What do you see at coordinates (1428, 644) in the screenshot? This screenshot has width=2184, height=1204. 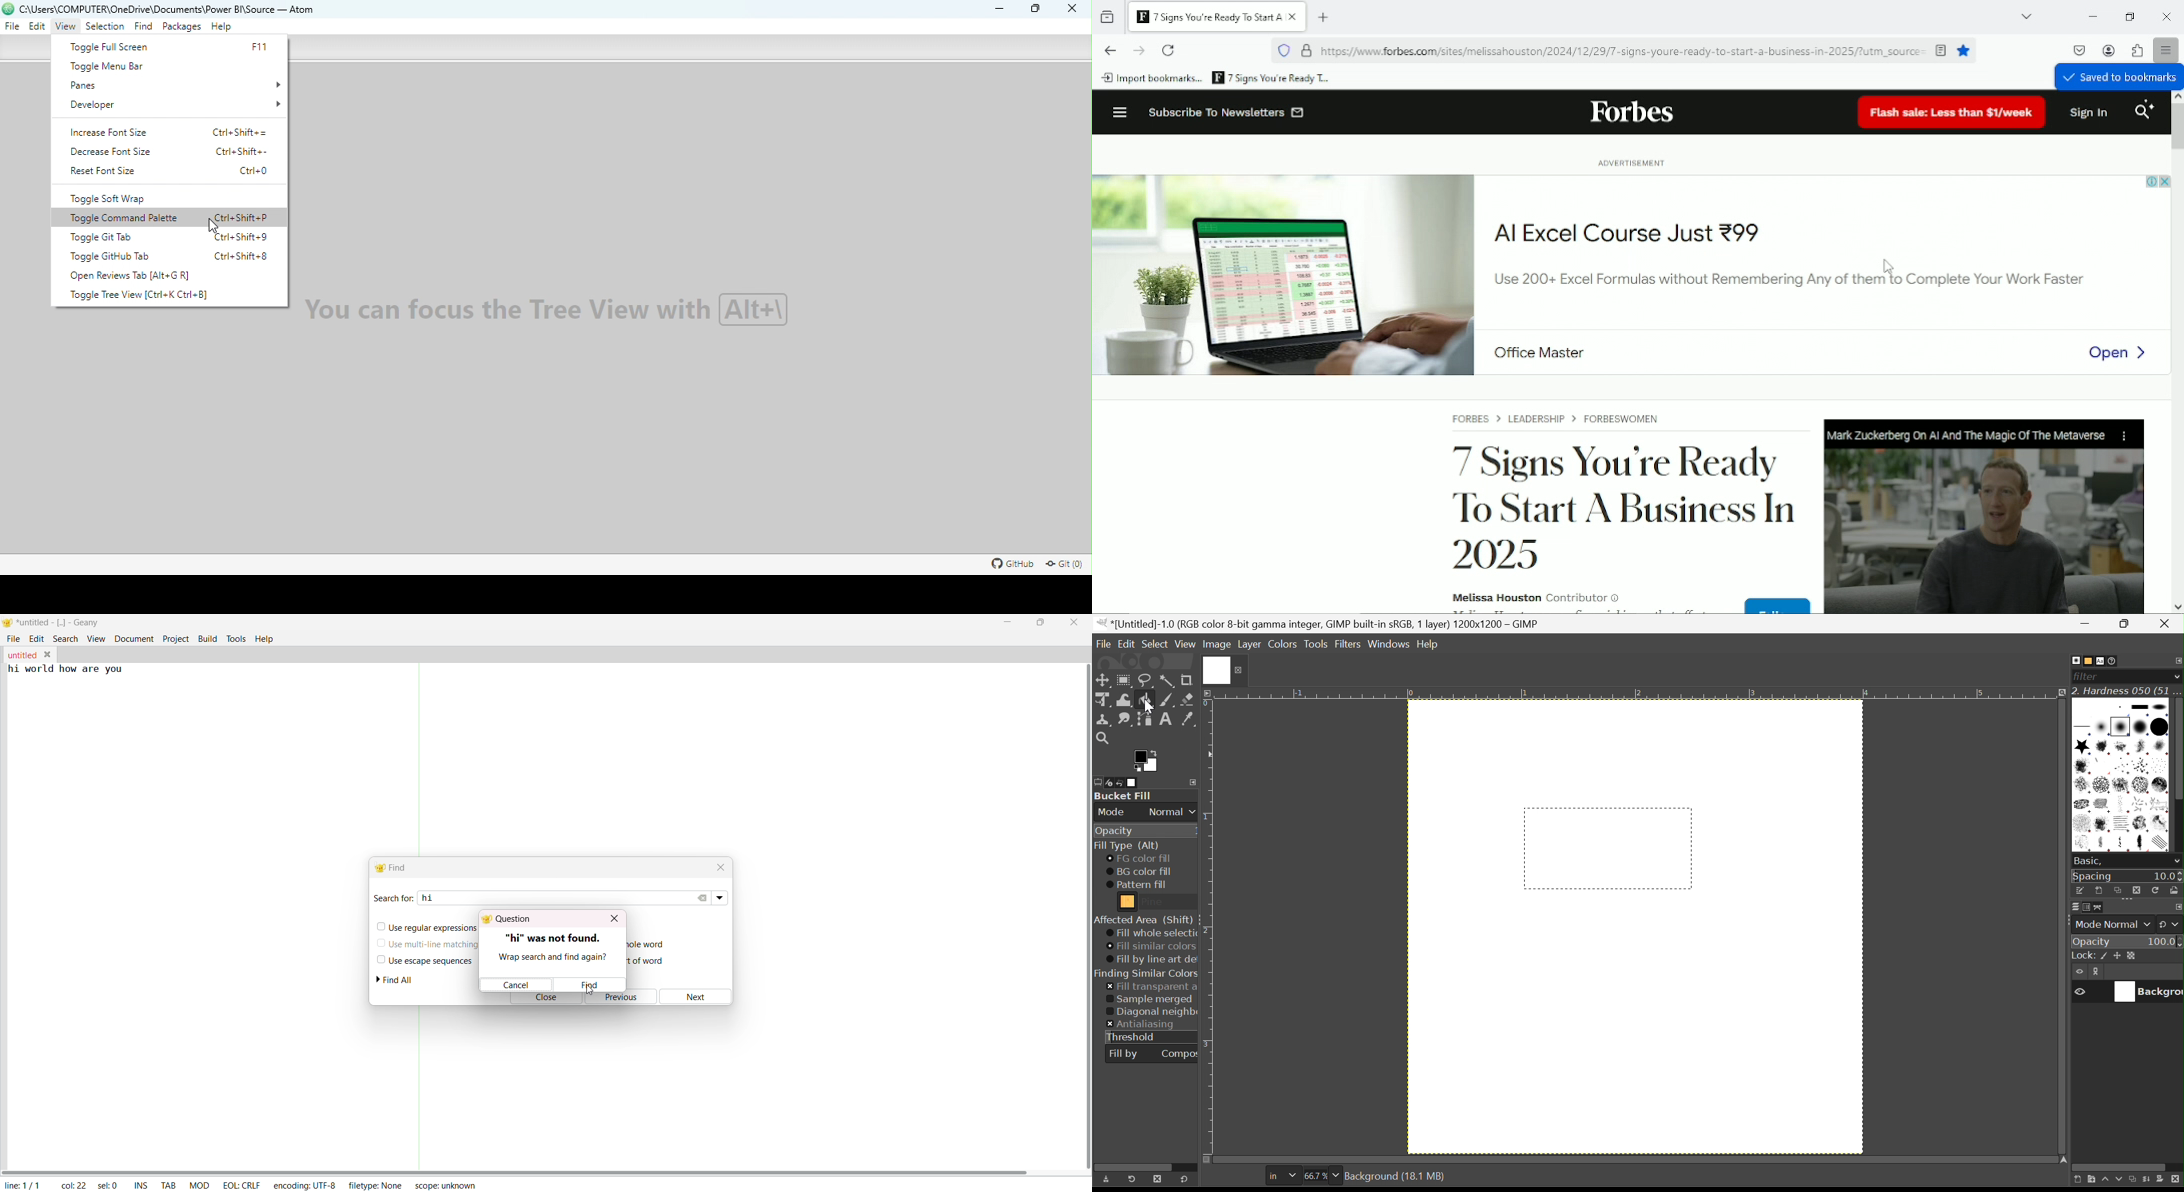 I see `Help` at bounding box center [1428, 644].